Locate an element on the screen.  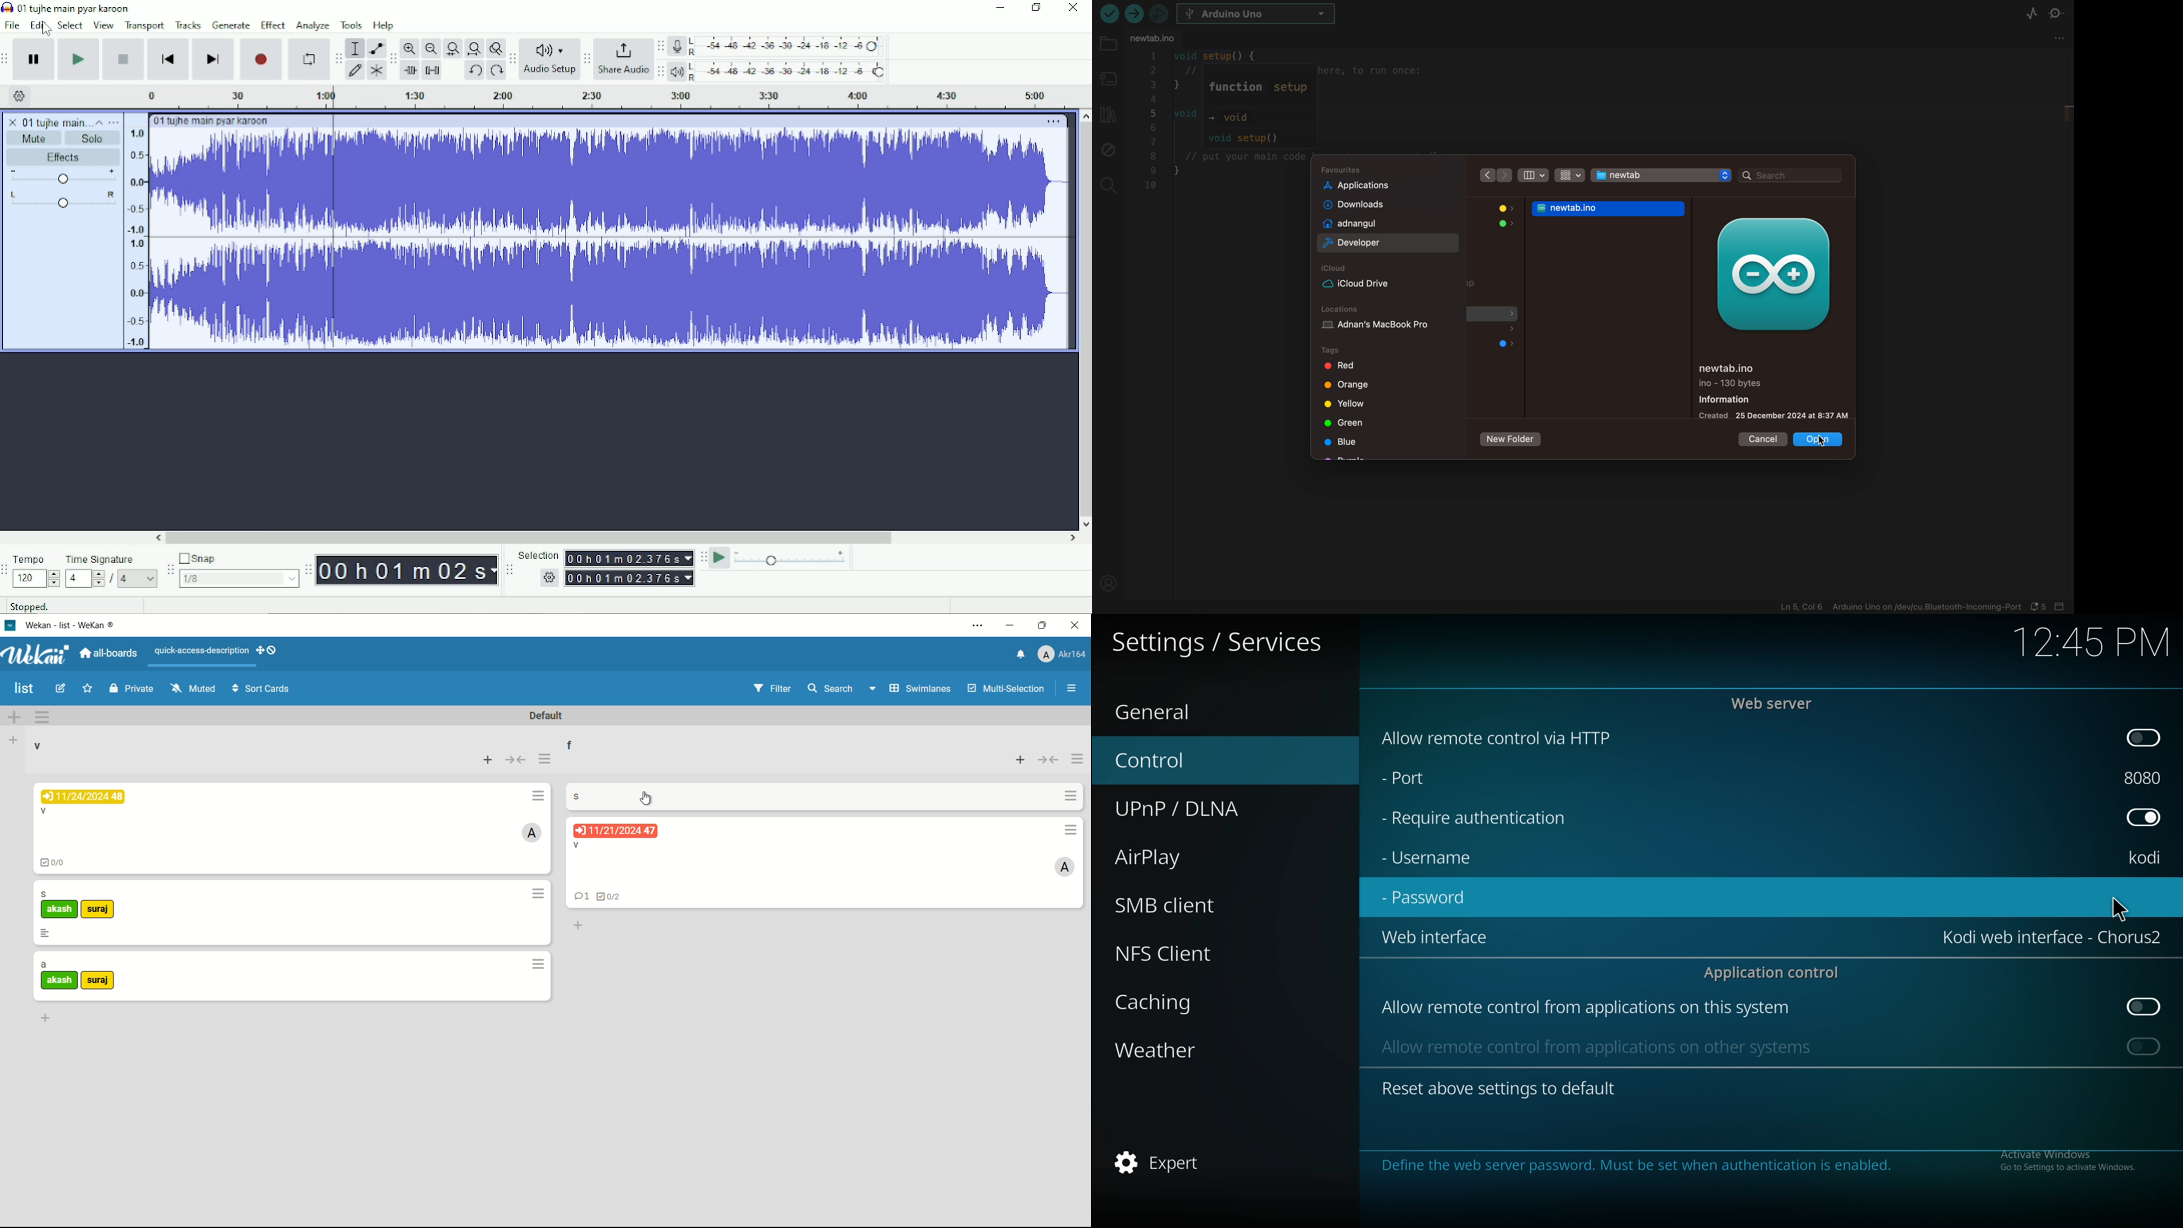
Open menu is located at coordinates (115, 121).